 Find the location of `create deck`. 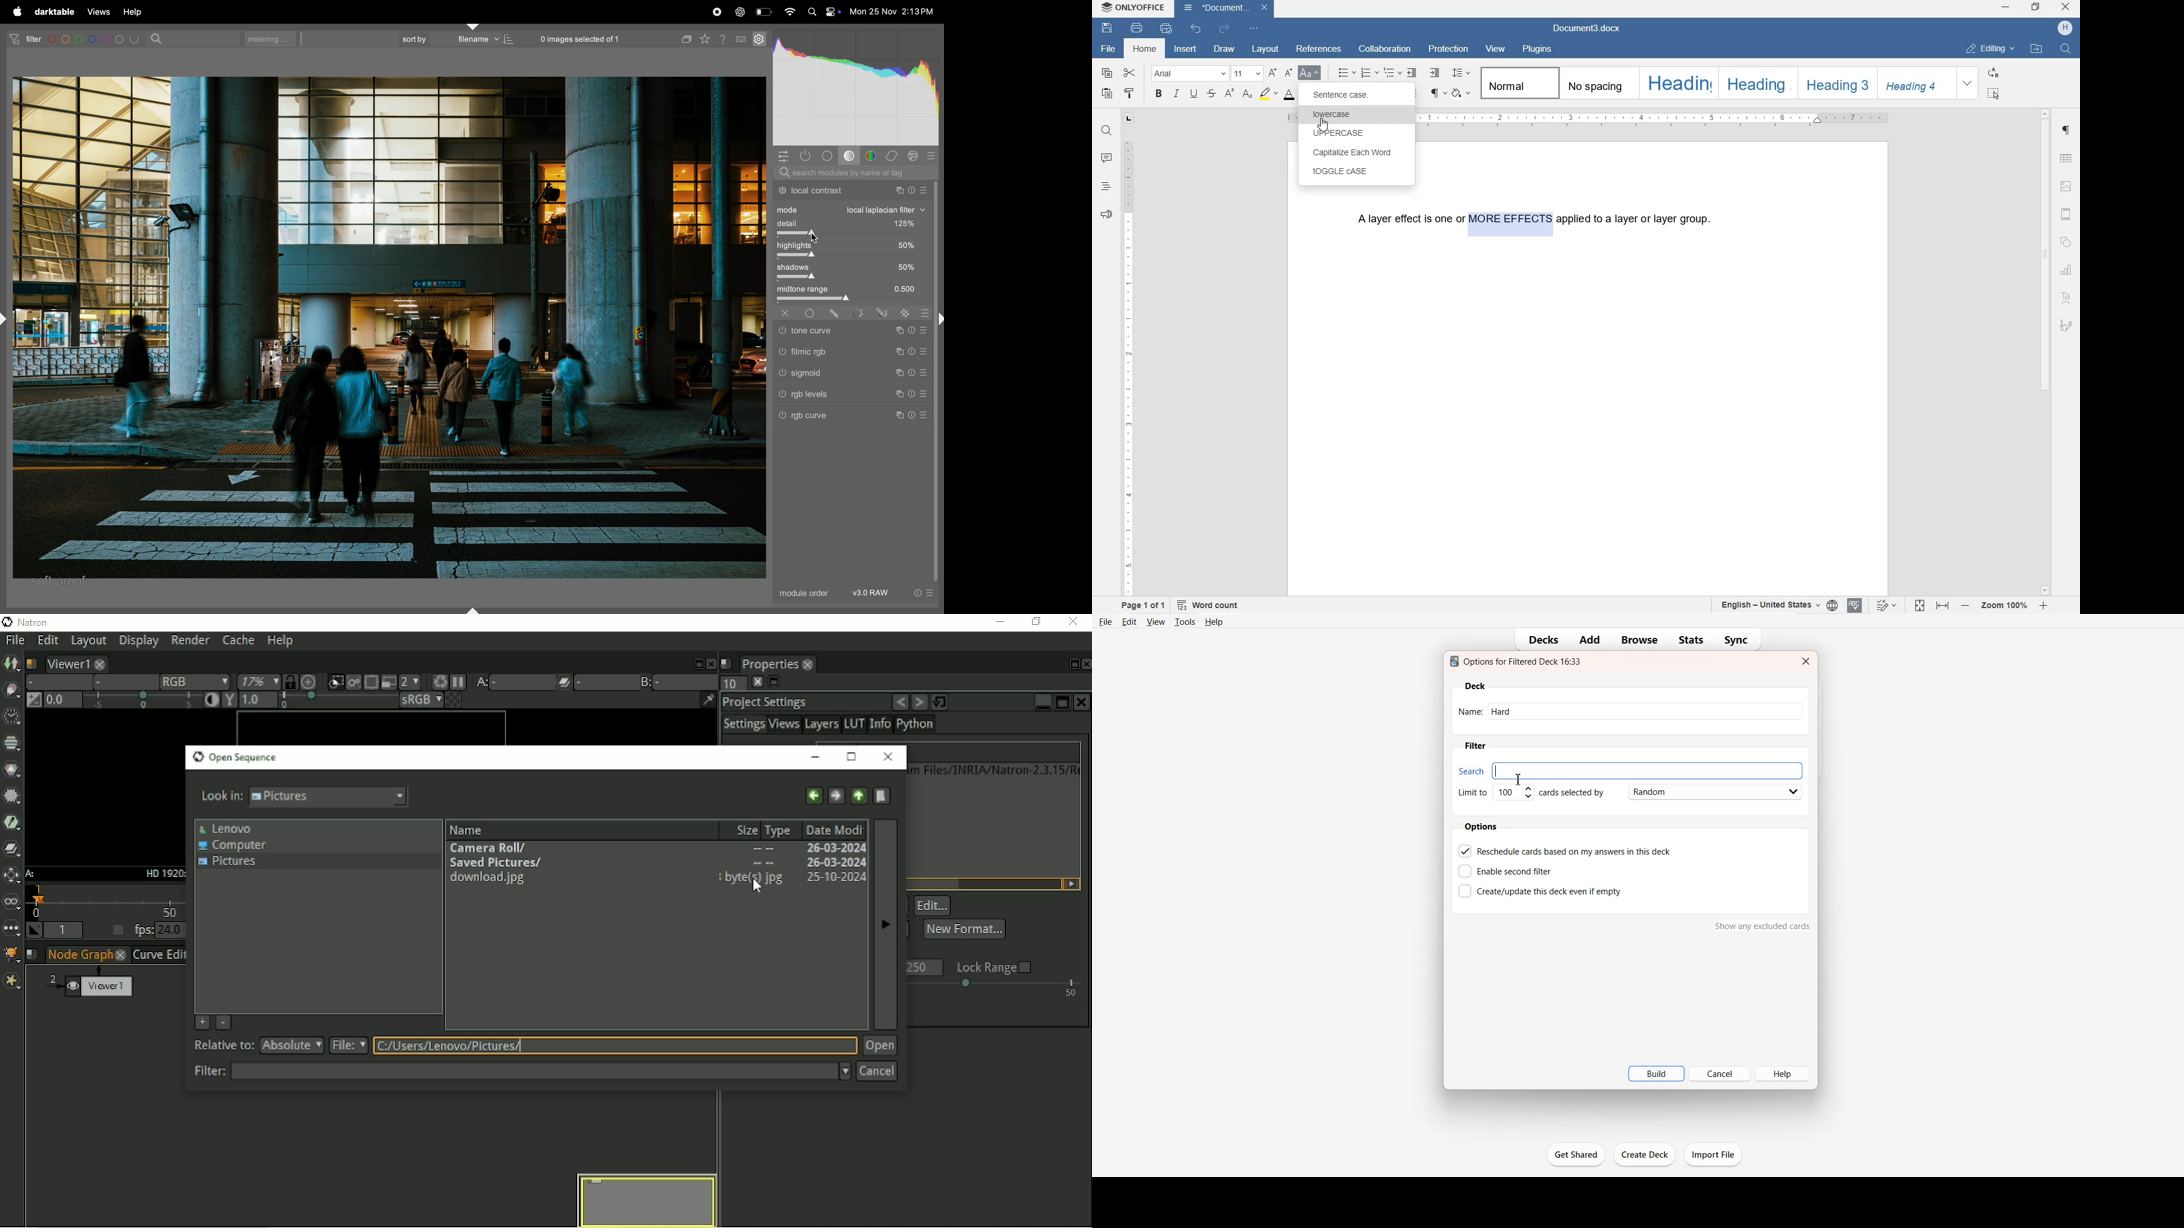

create deck is located at coordinates (1648, 1155).